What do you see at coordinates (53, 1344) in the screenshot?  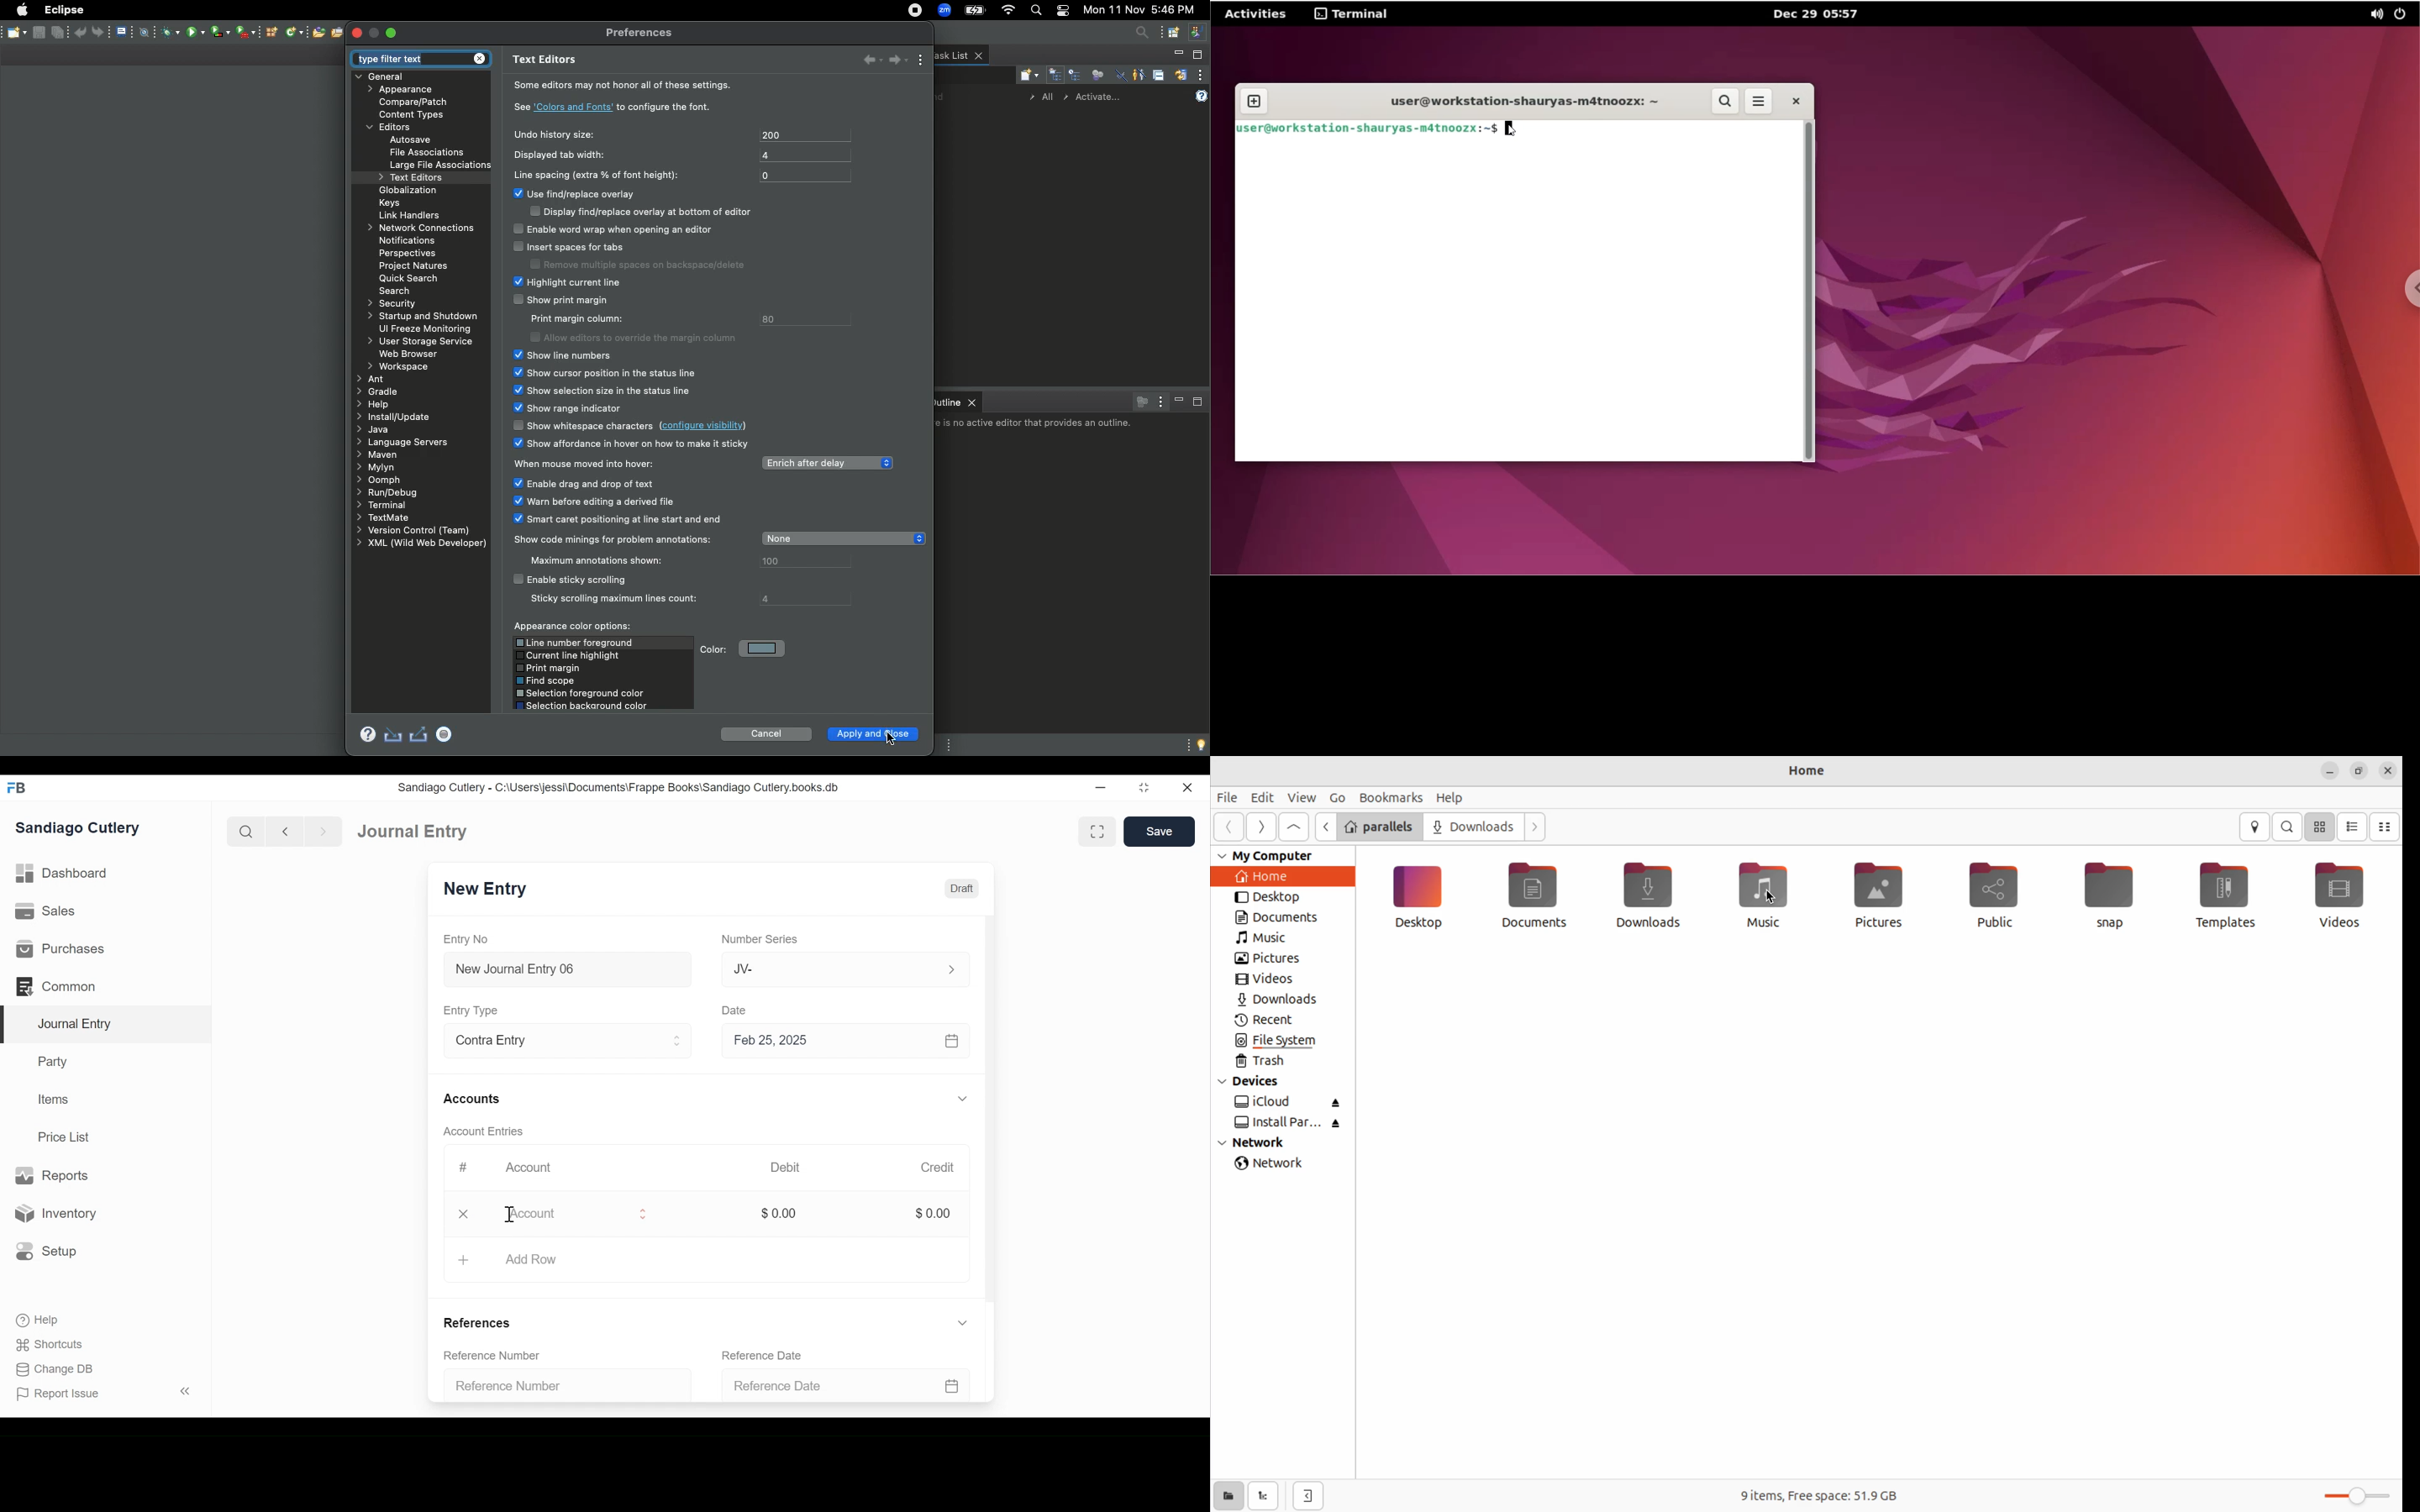 I see `Shortcuts` at bounding box center [53, 1344].